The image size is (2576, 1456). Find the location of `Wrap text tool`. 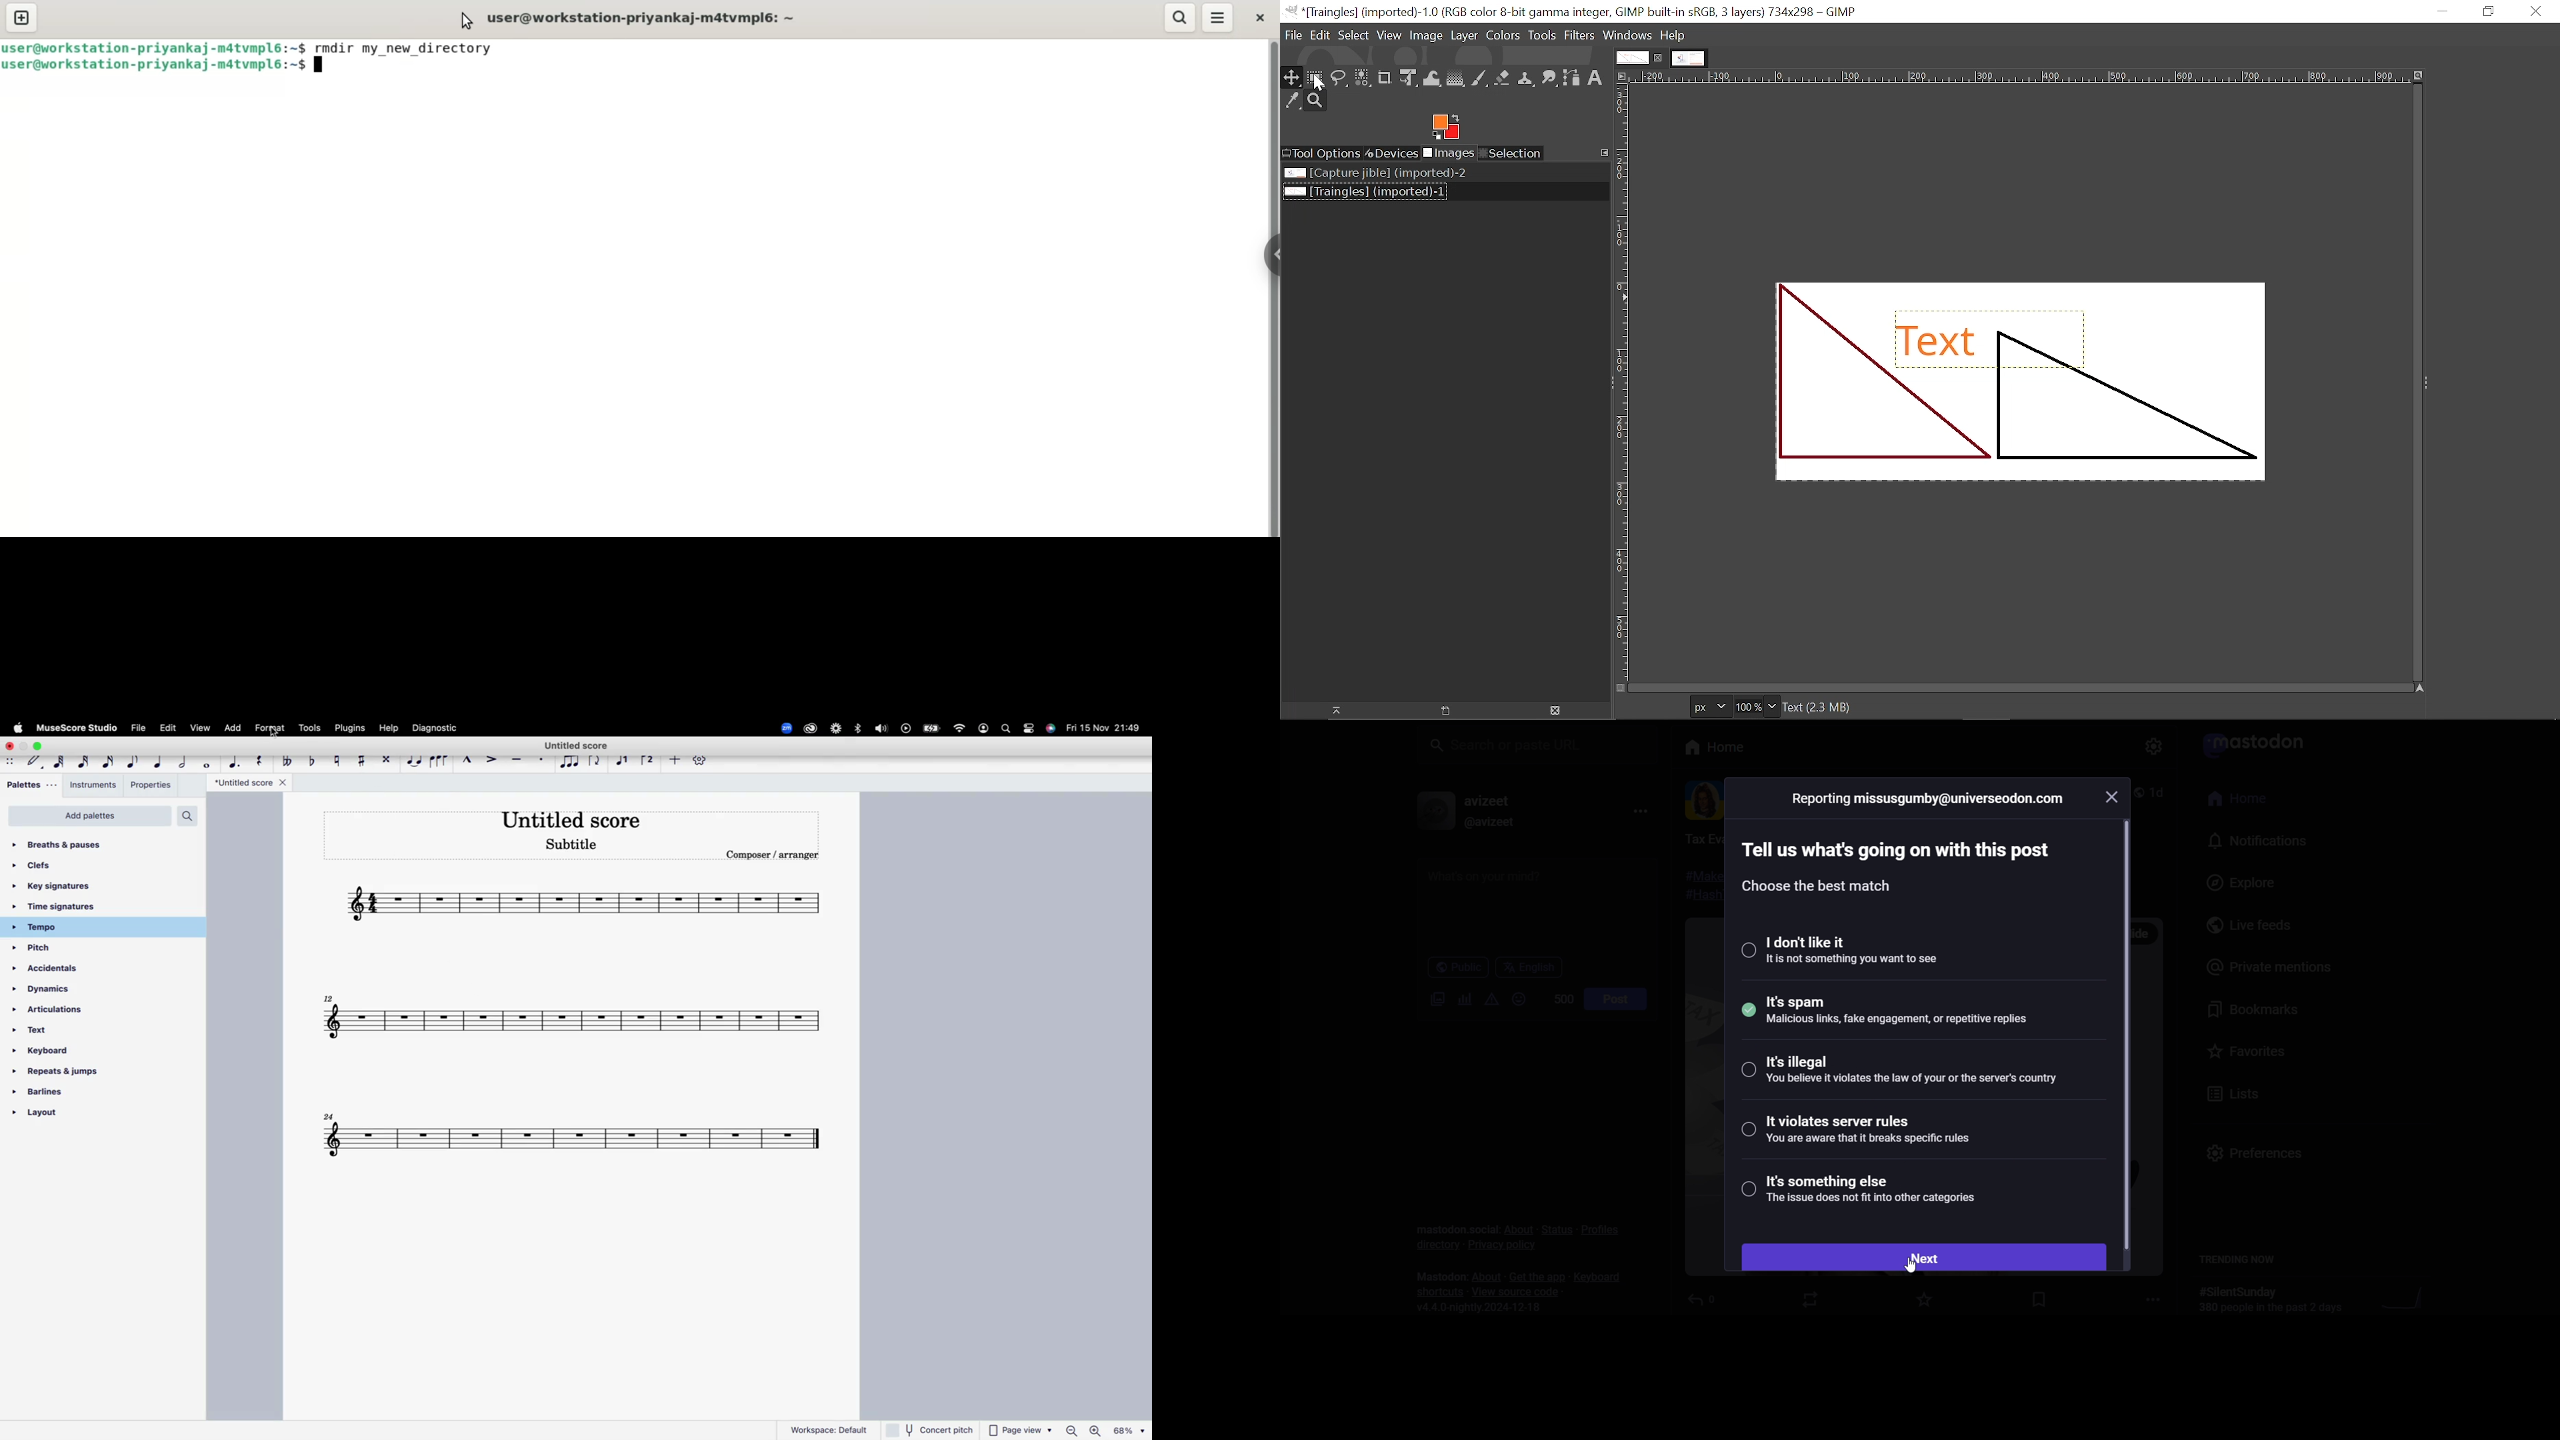

Wrap text tool is located at coordinates (1432, 78).